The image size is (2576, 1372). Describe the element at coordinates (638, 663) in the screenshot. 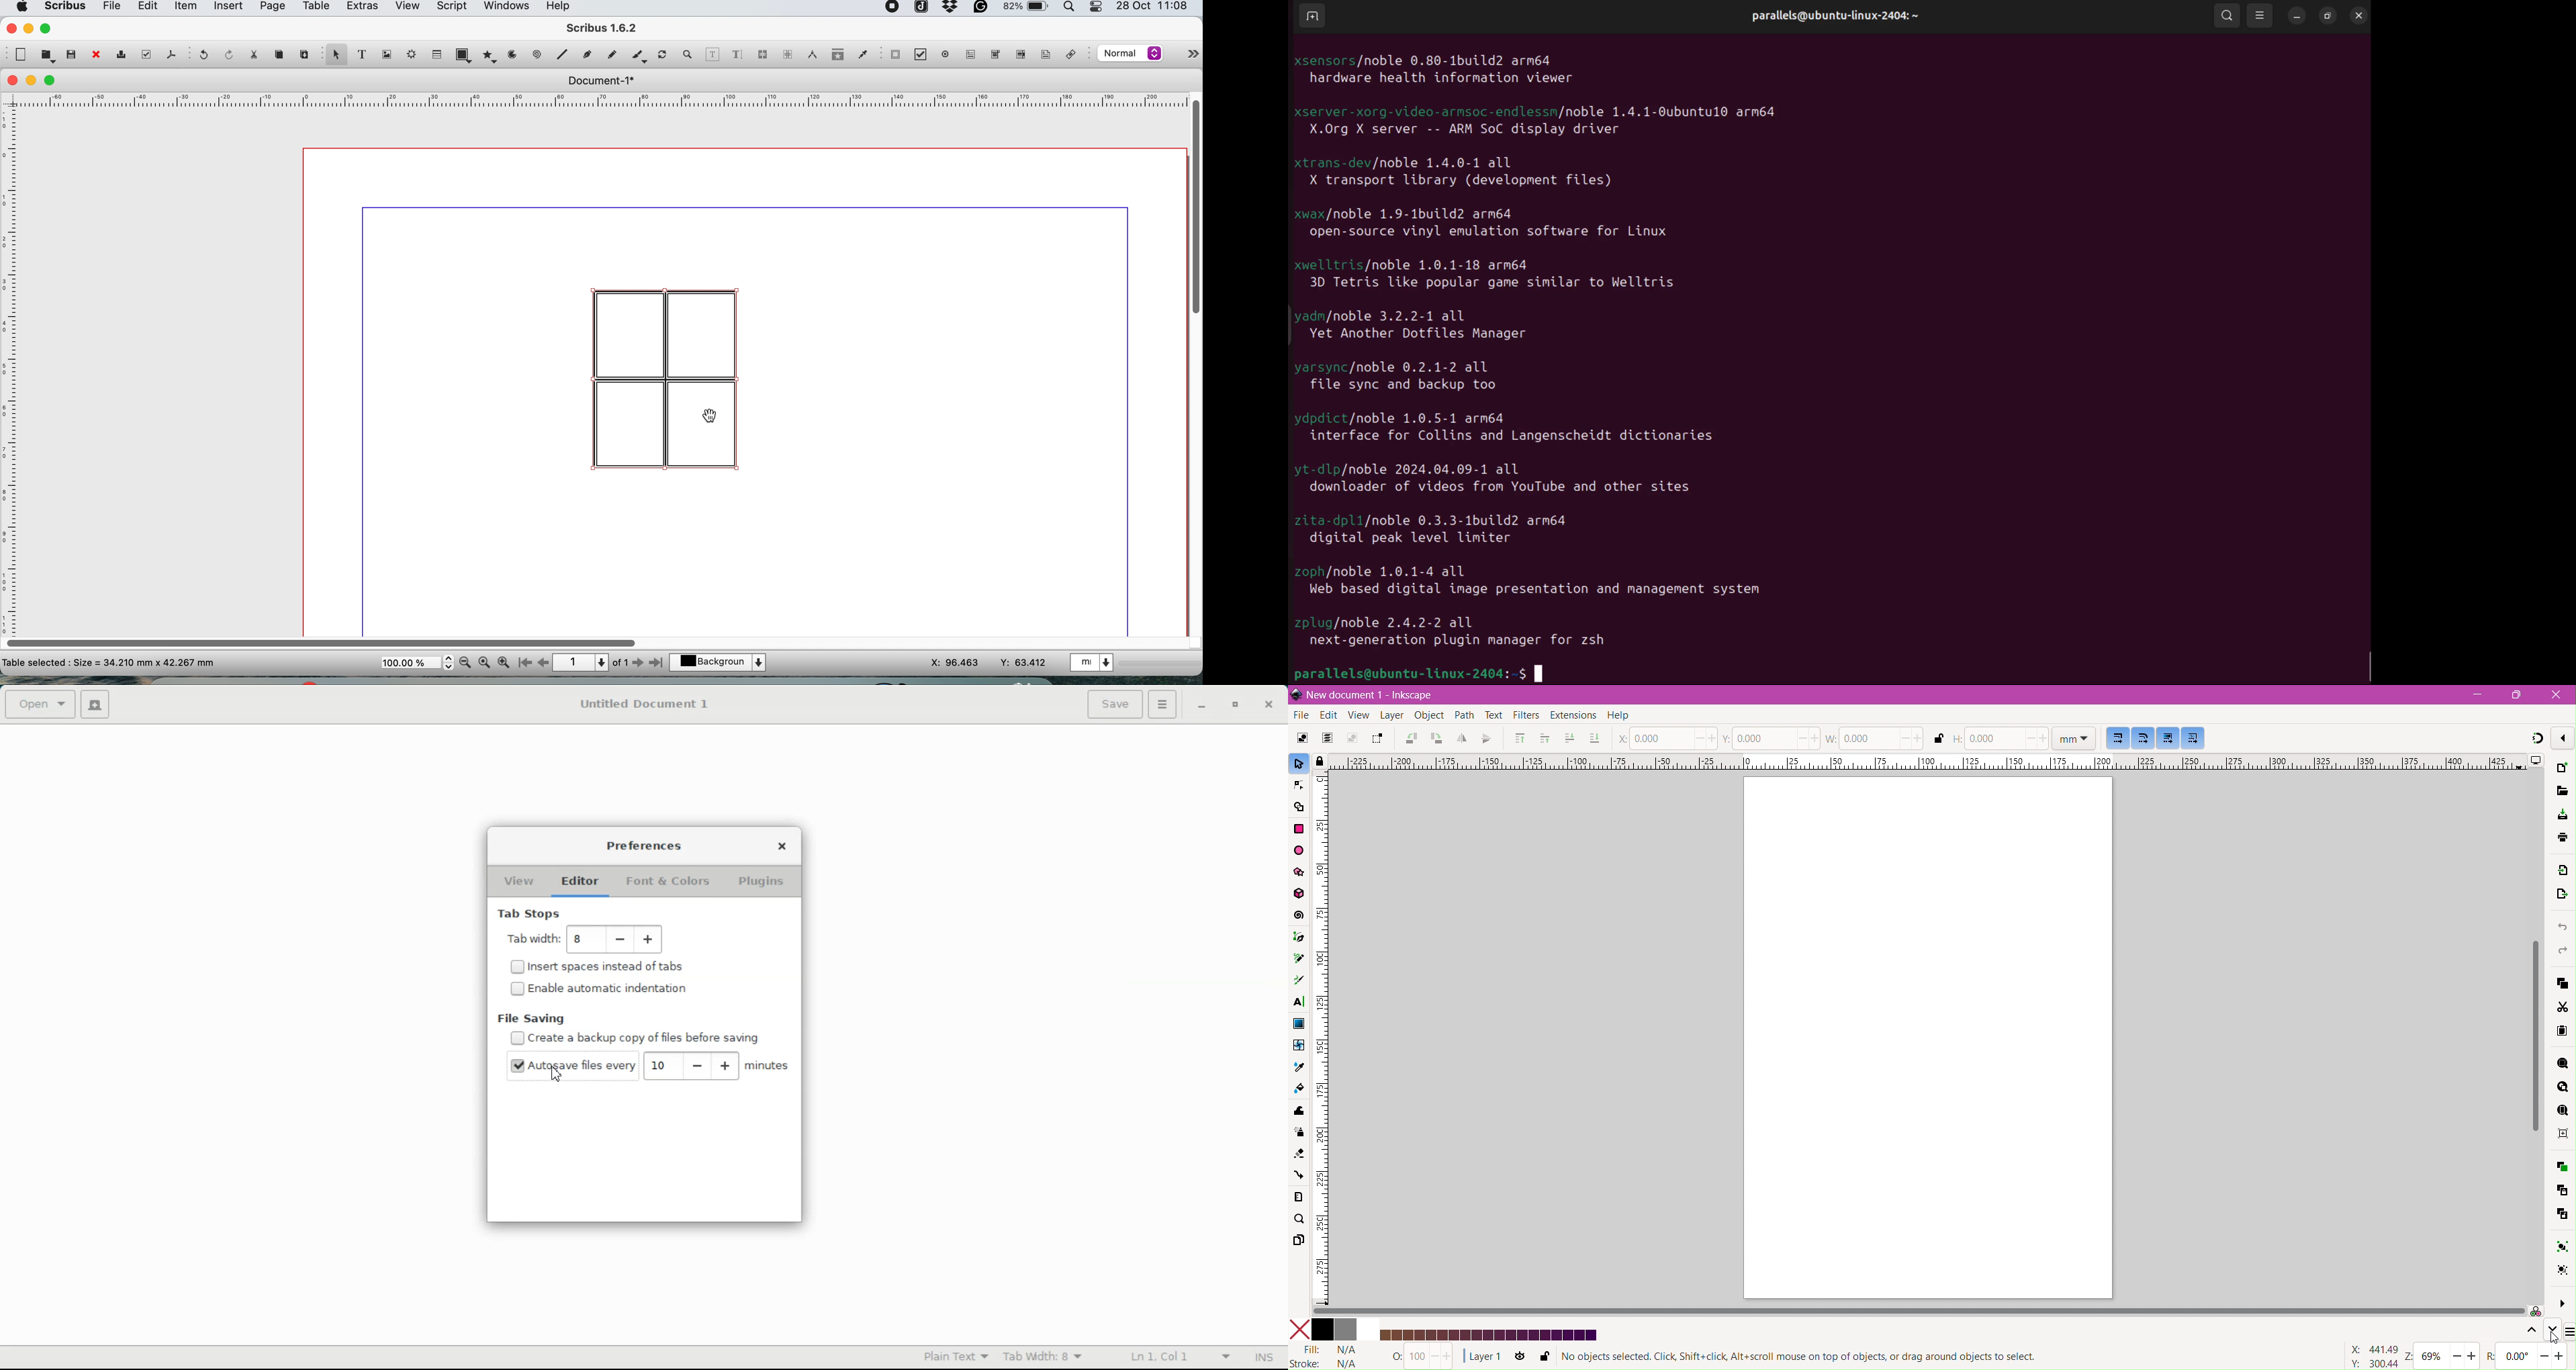

I see `go to next page` at that location.